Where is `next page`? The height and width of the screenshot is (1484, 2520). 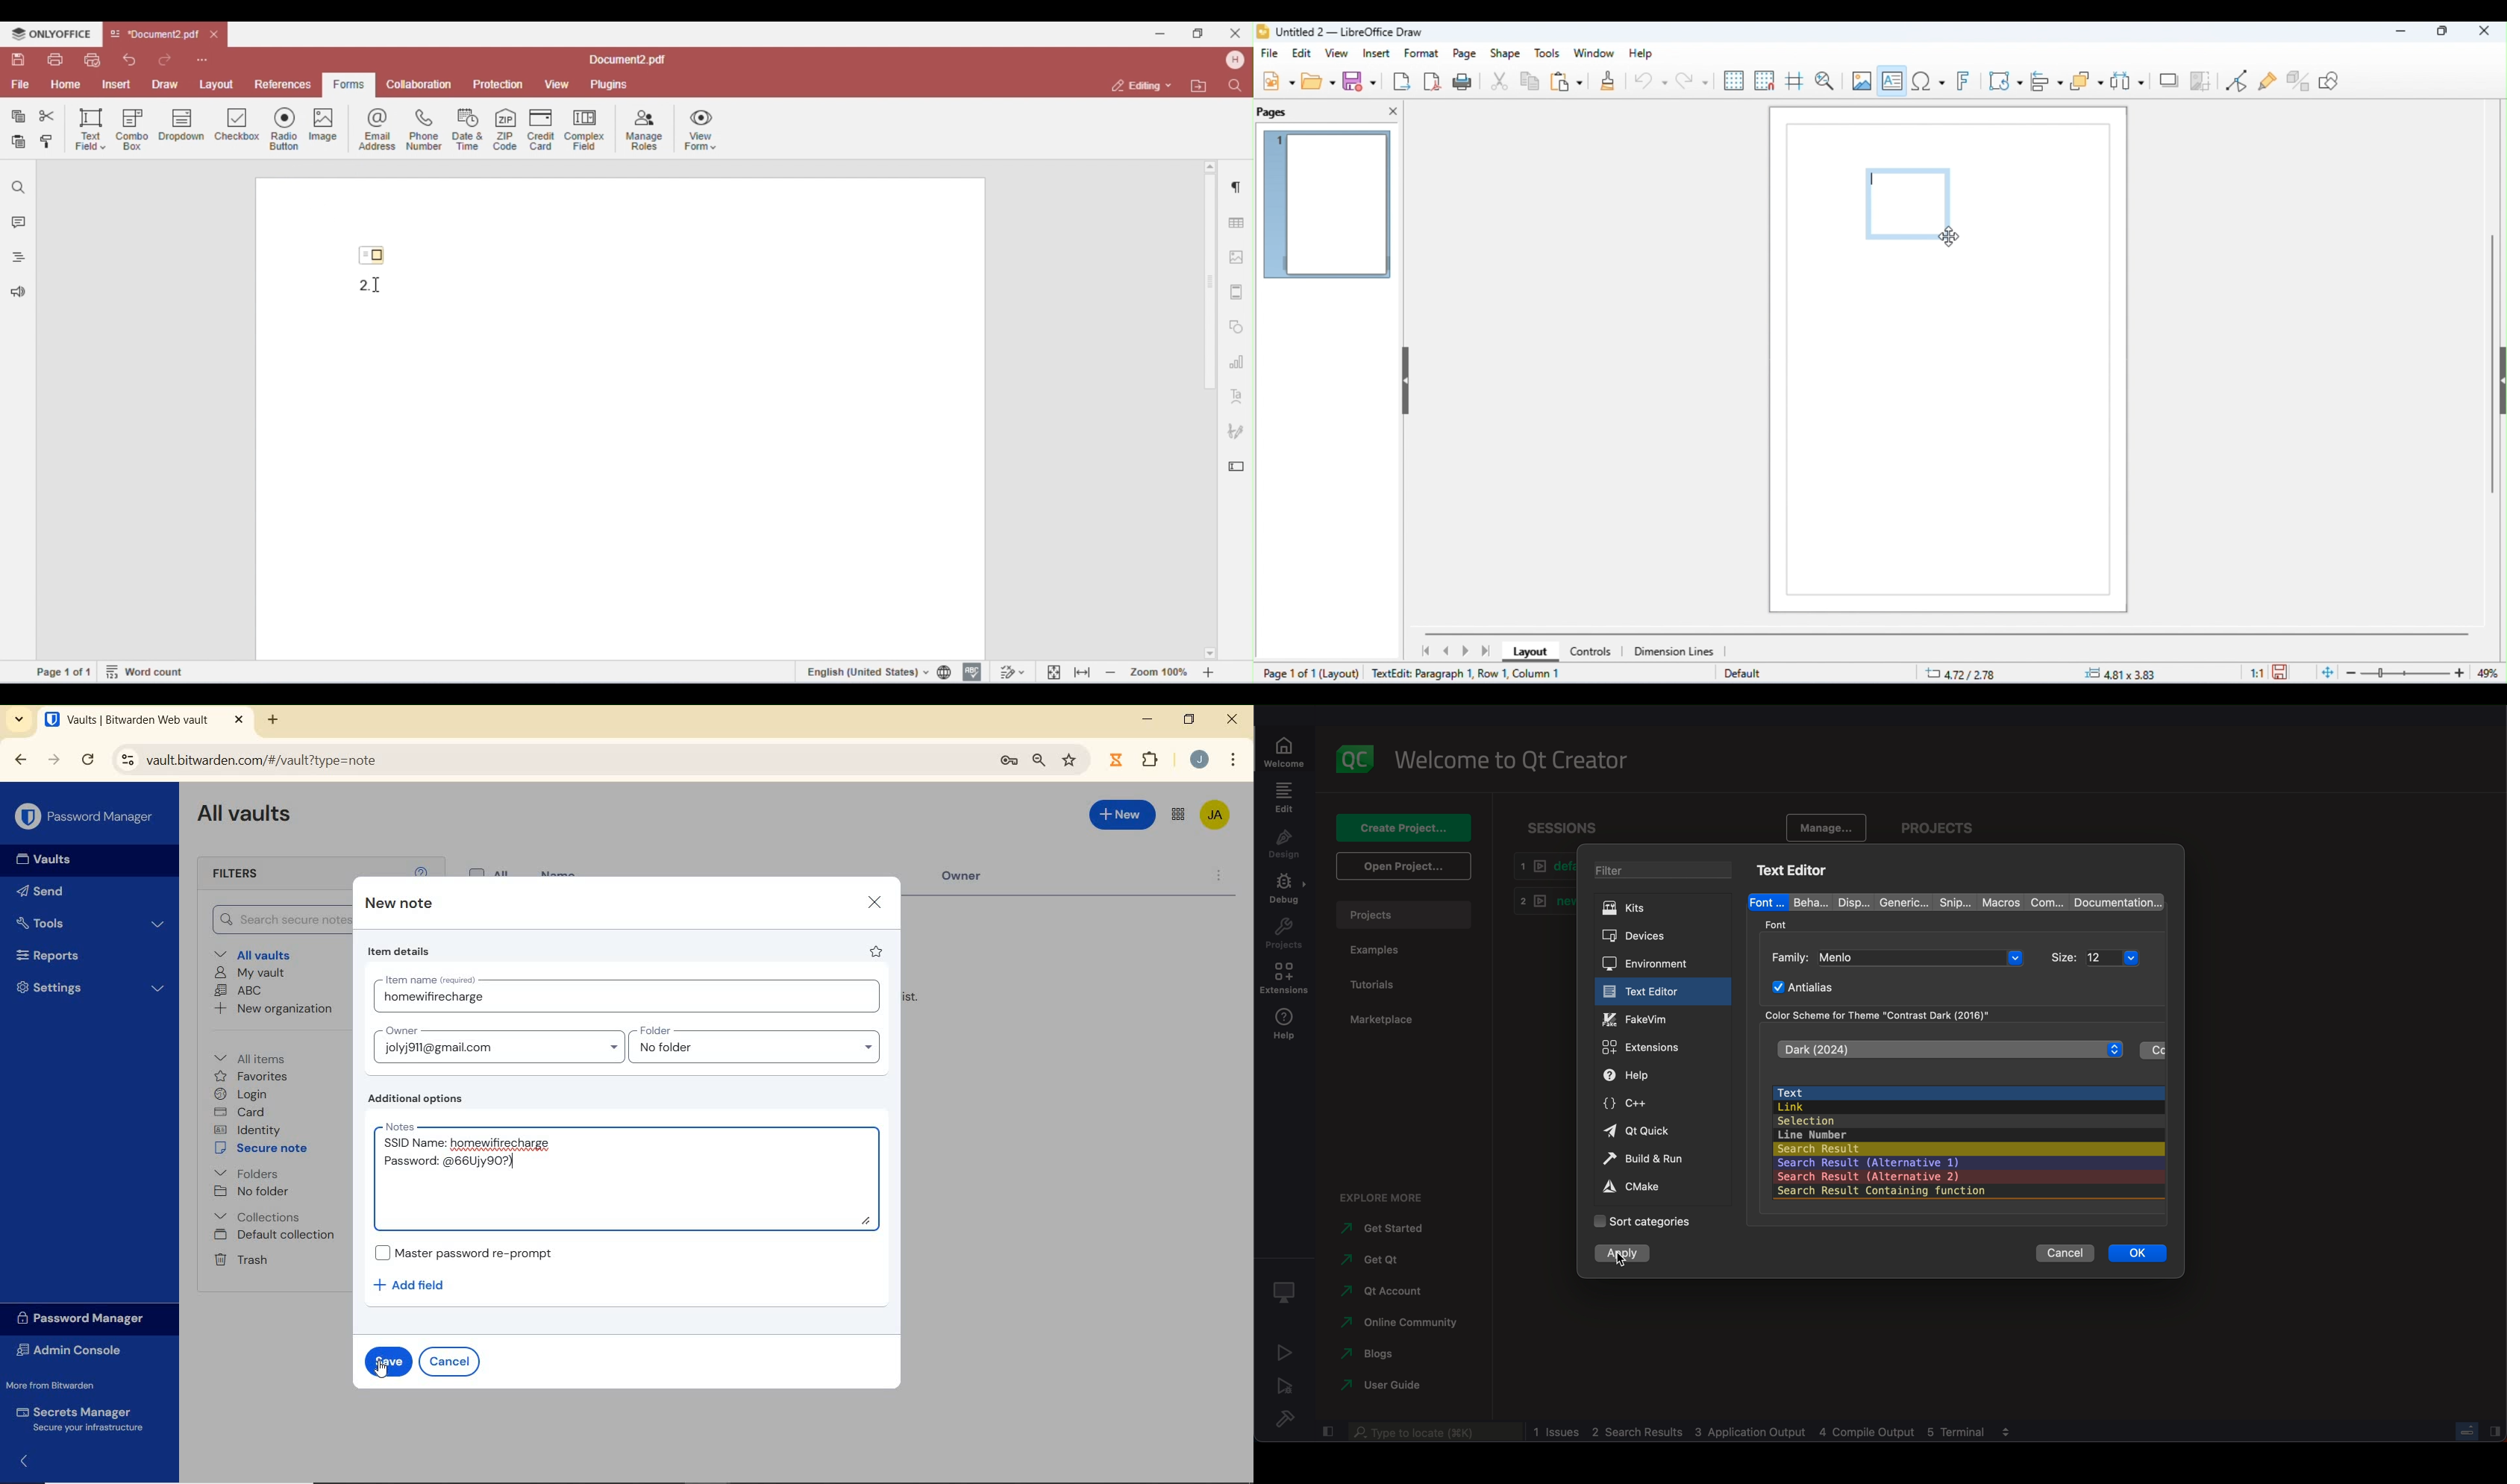 next page is located at coordinates (1468, 652).